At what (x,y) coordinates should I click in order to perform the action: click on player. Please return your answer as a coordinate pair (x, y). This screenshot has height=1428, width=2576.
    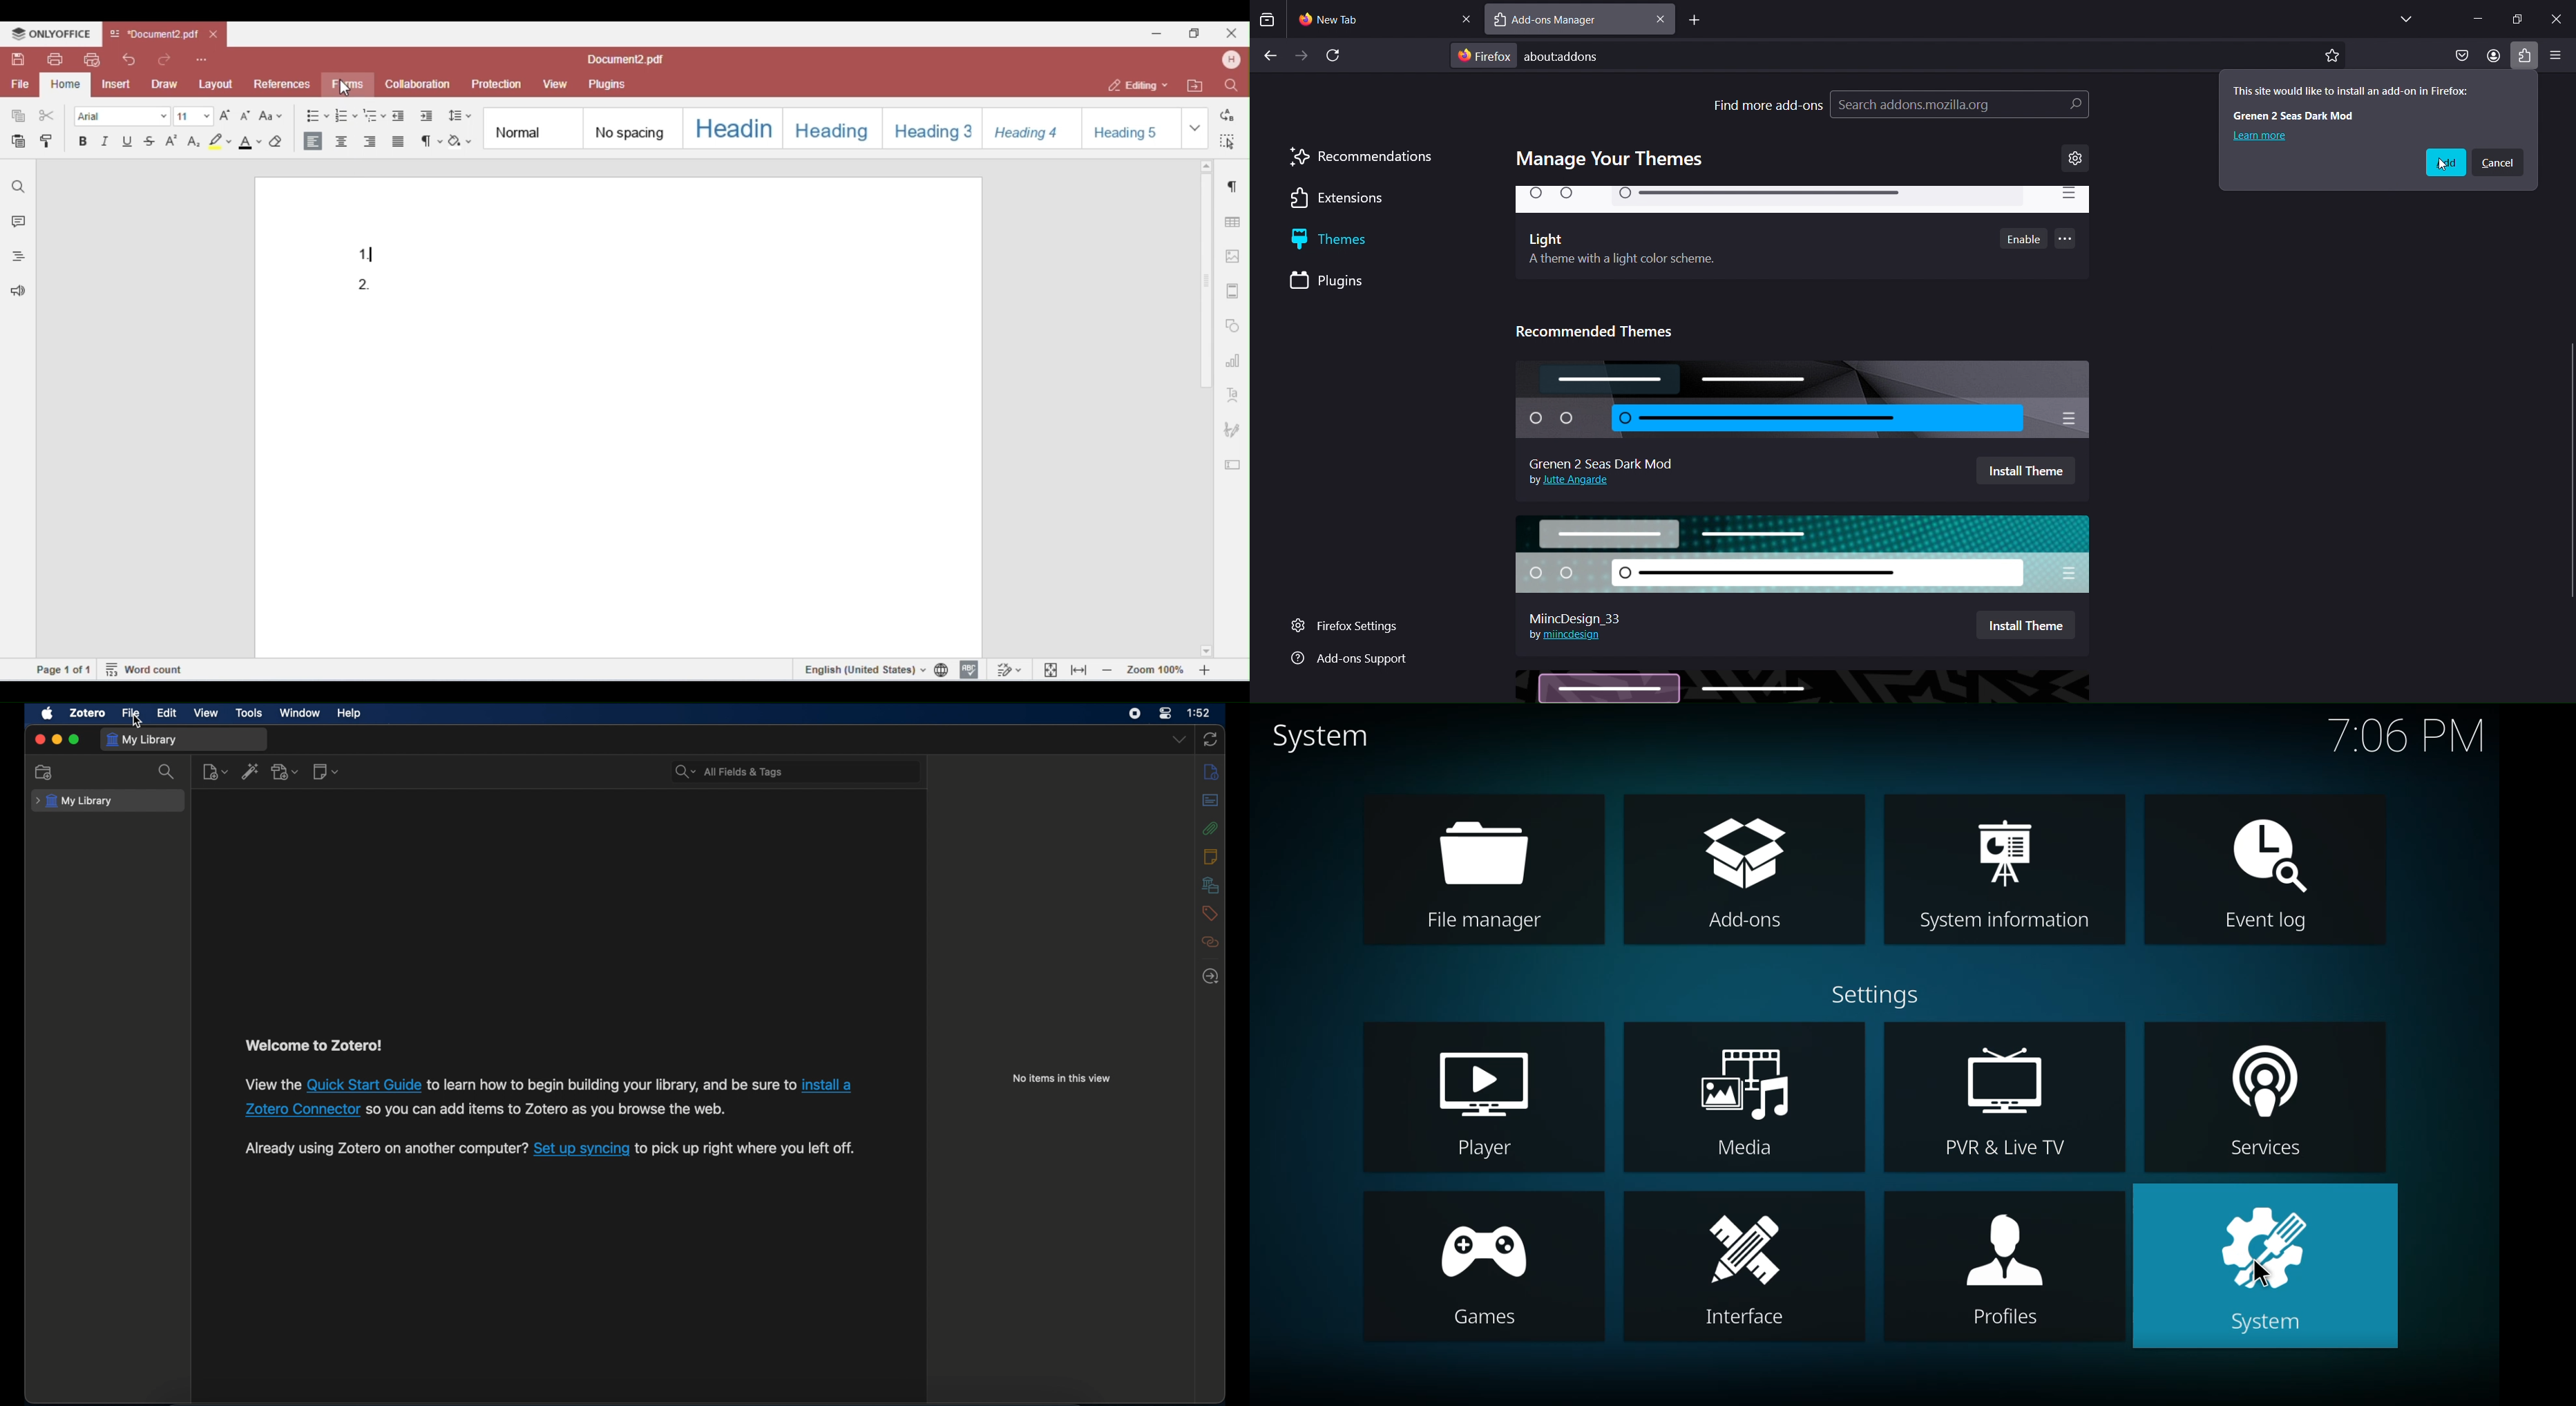
    Looking at the image, I should click on (1481, 1103).